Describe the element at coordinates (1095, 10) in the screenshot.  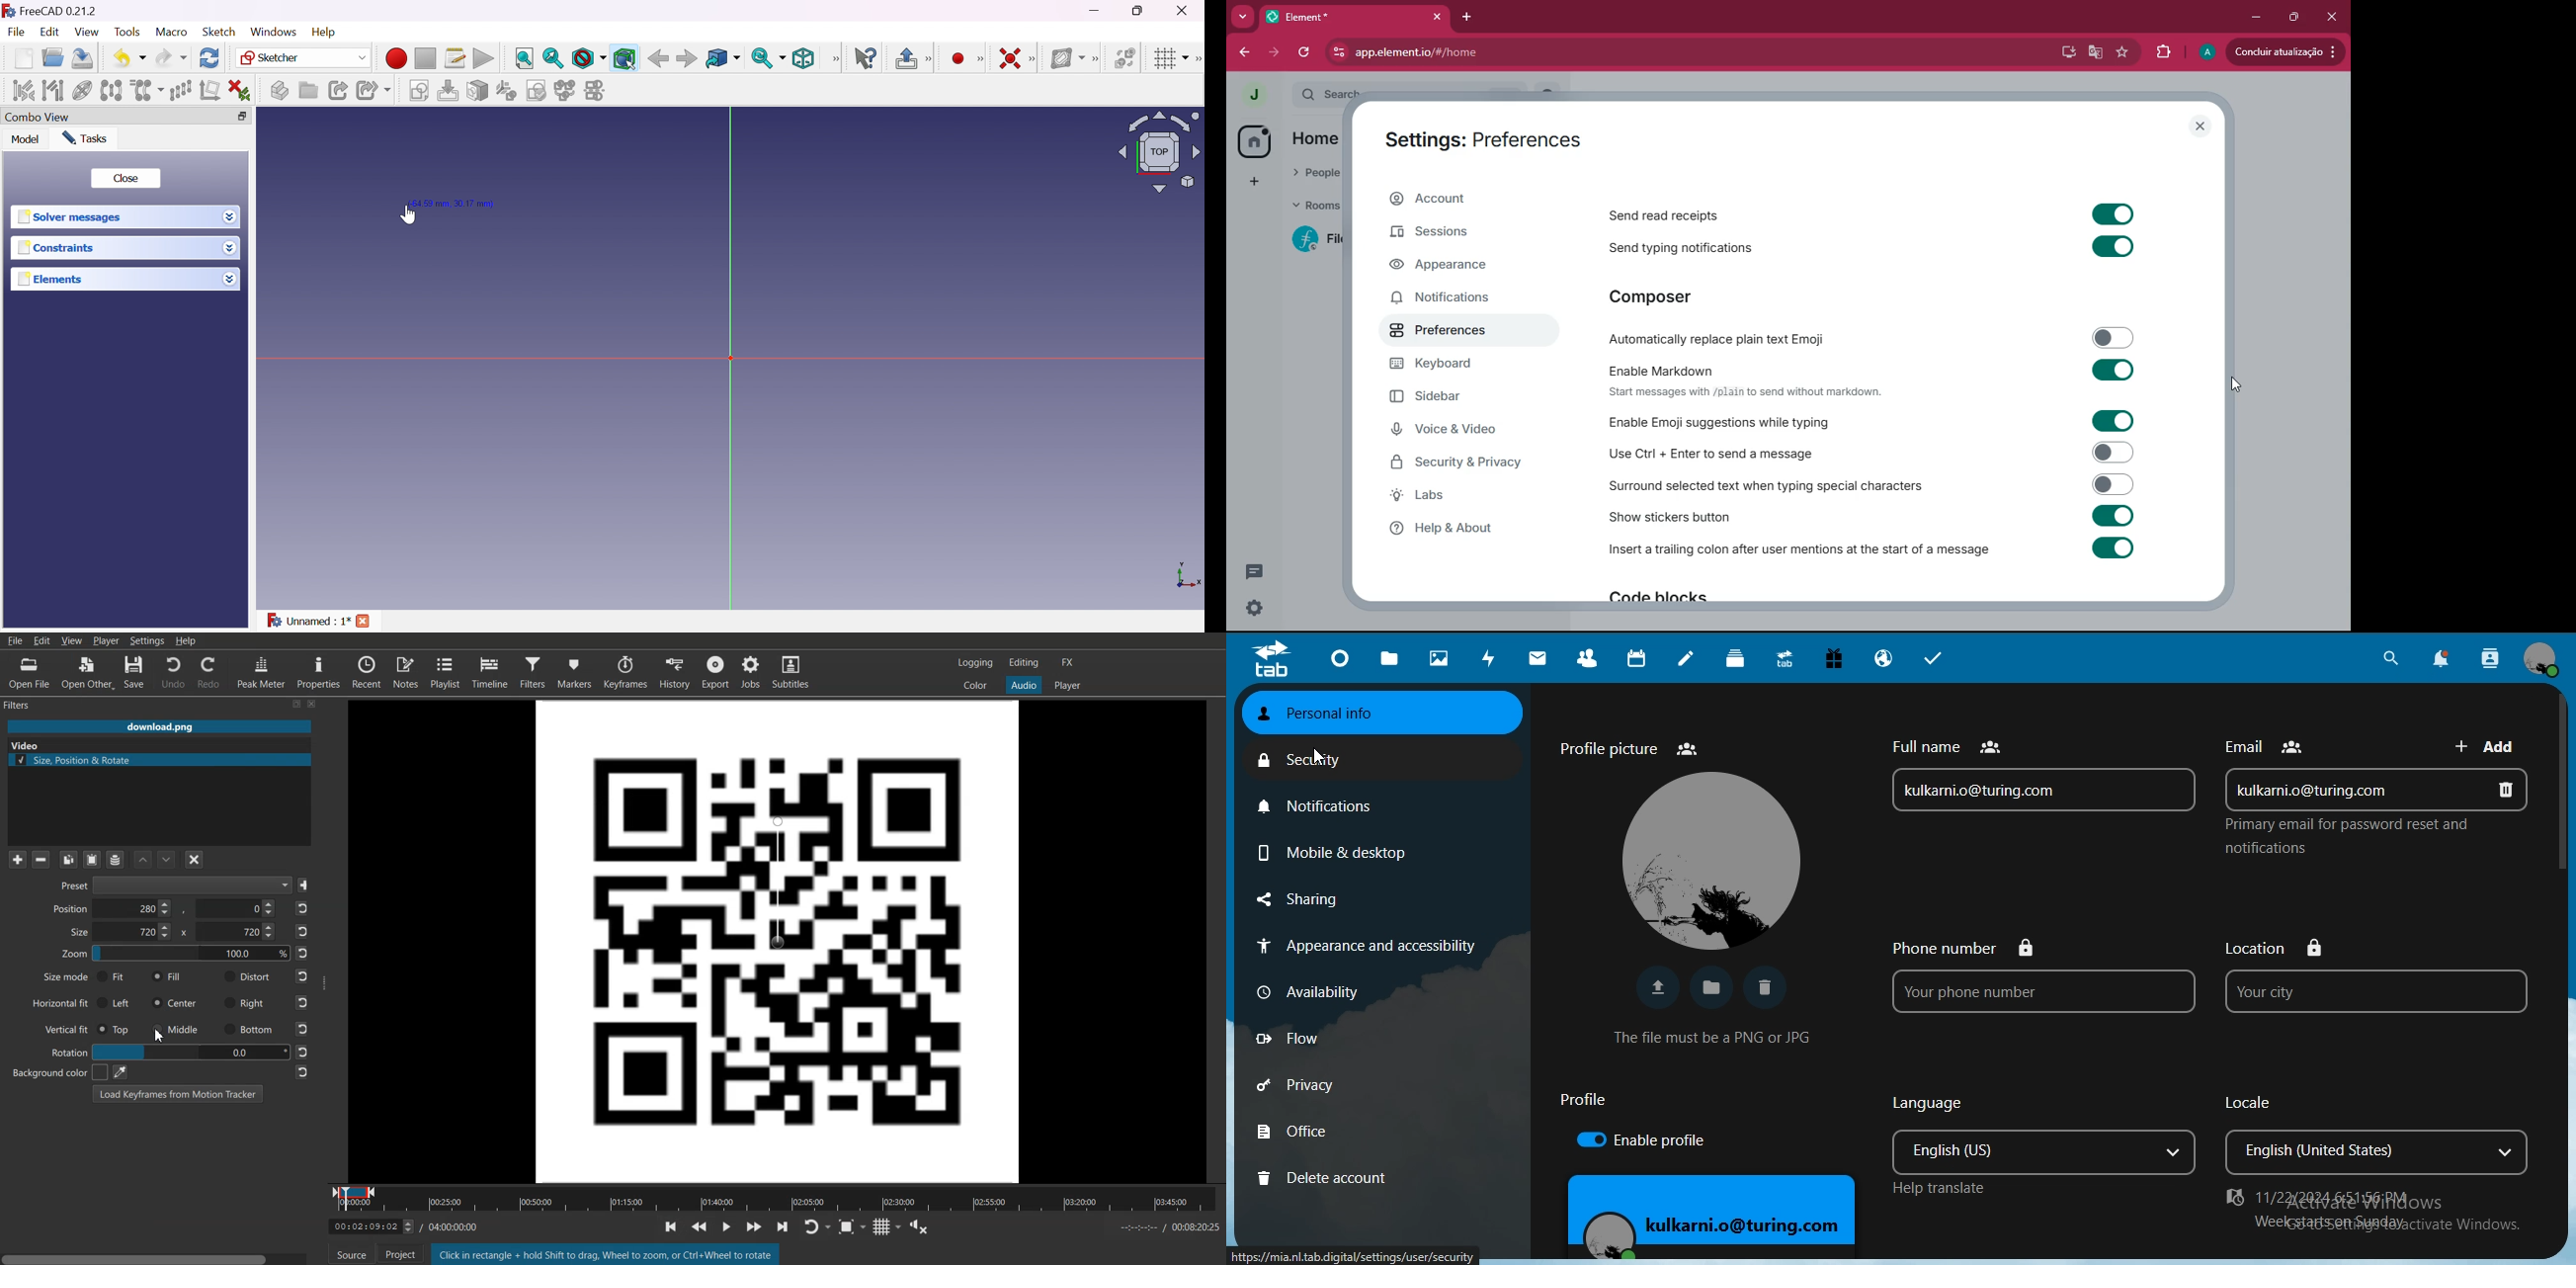
I see `Minimize` at that location.